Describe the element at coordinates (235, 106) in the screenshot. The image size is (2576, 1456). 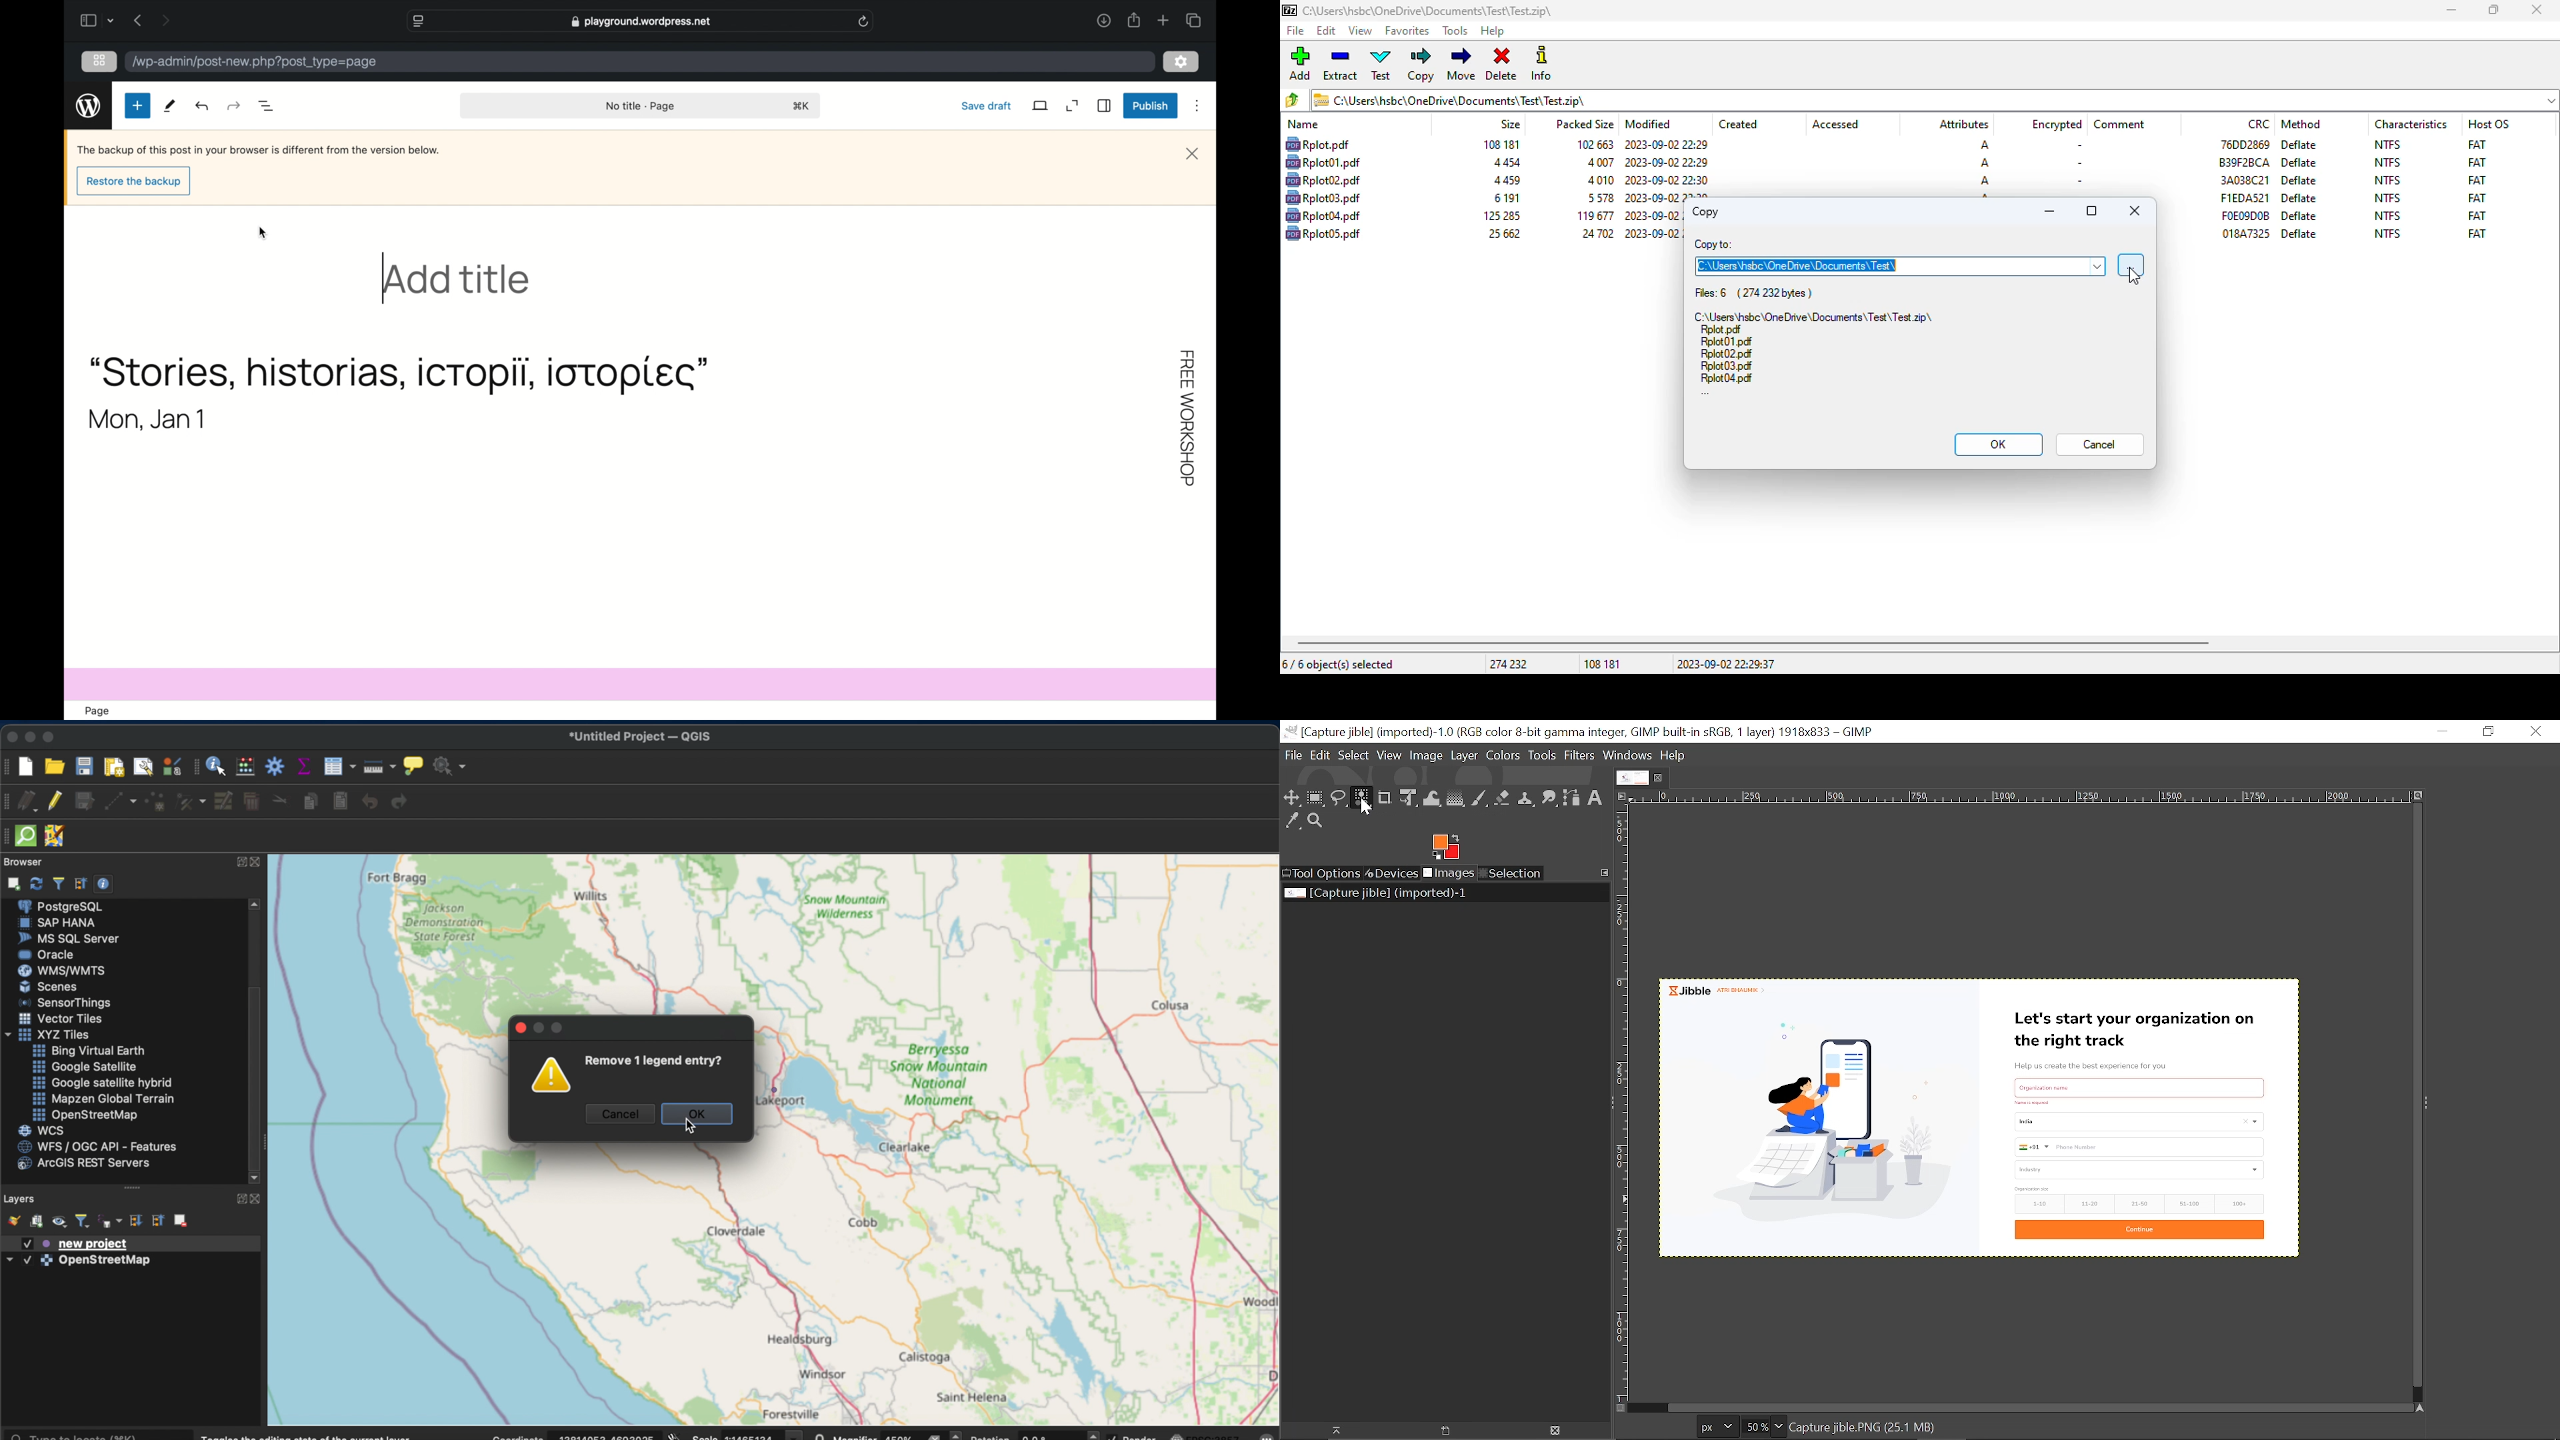
I see `undo` at that location.